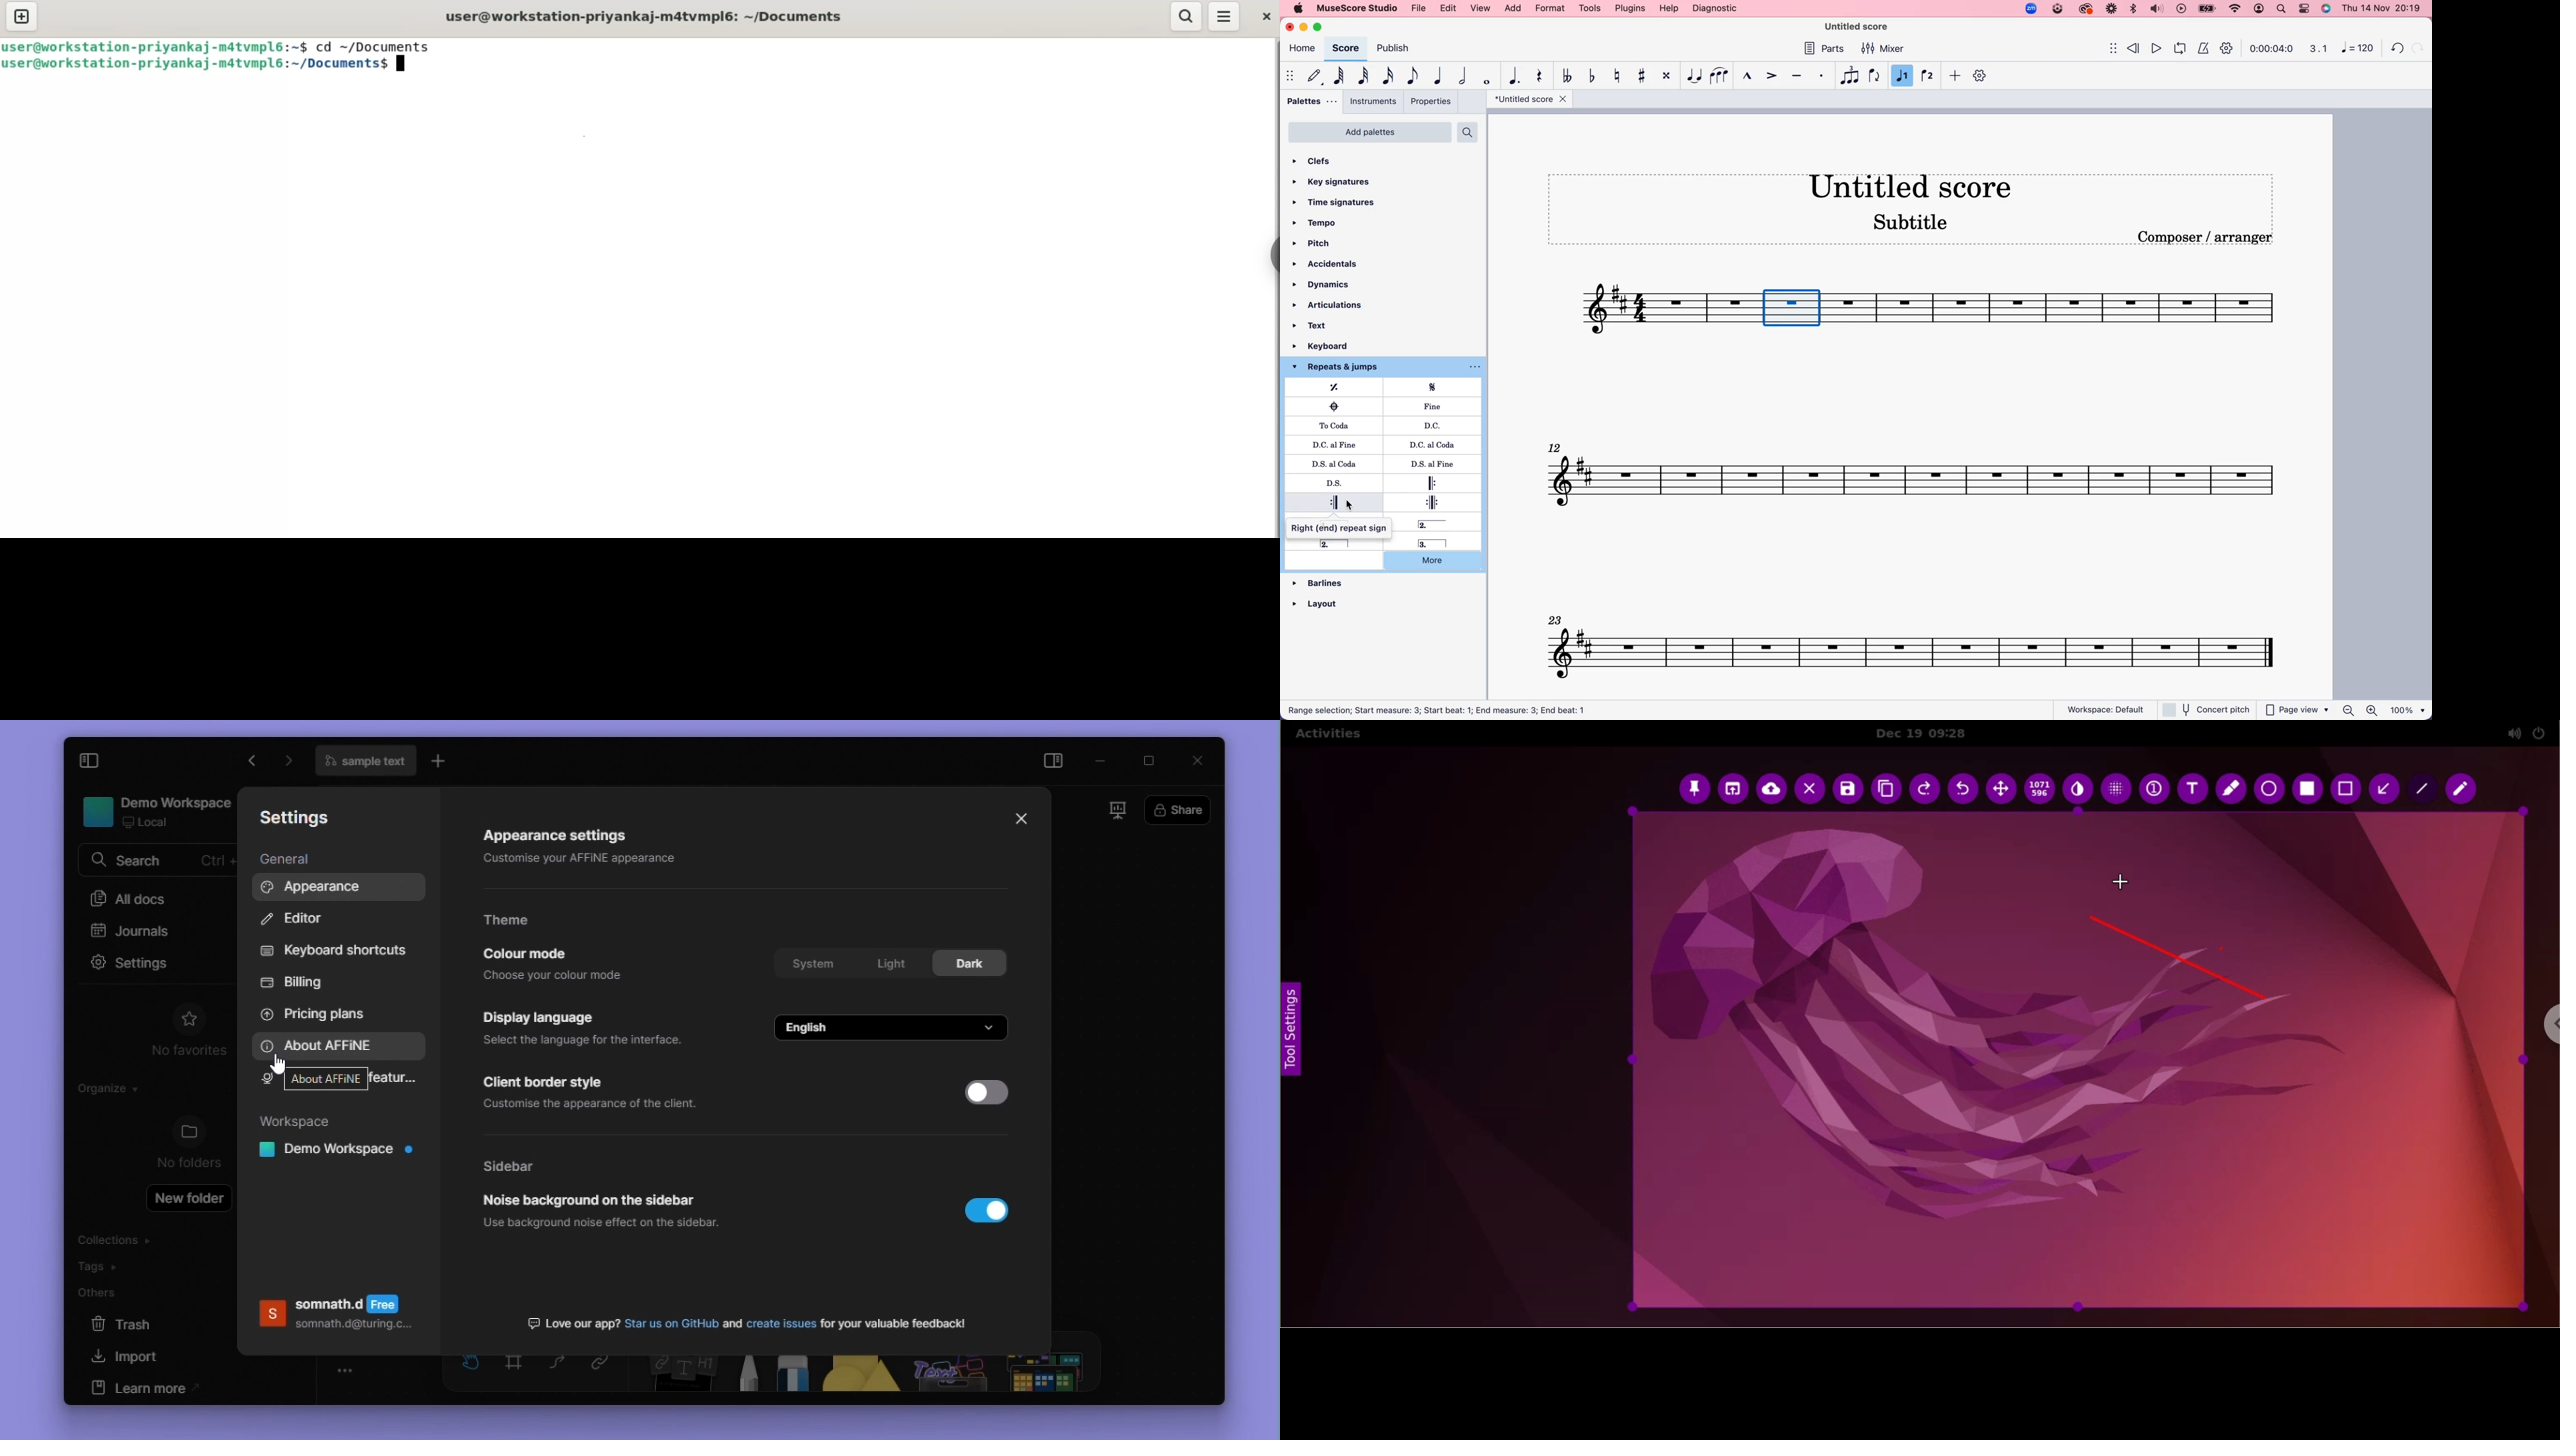 The image size is (2576, 1456). What do you see at coordinates (1339, 463) in the screenshot?
I see `d.s al coda` at bounding box center [1339, 463].